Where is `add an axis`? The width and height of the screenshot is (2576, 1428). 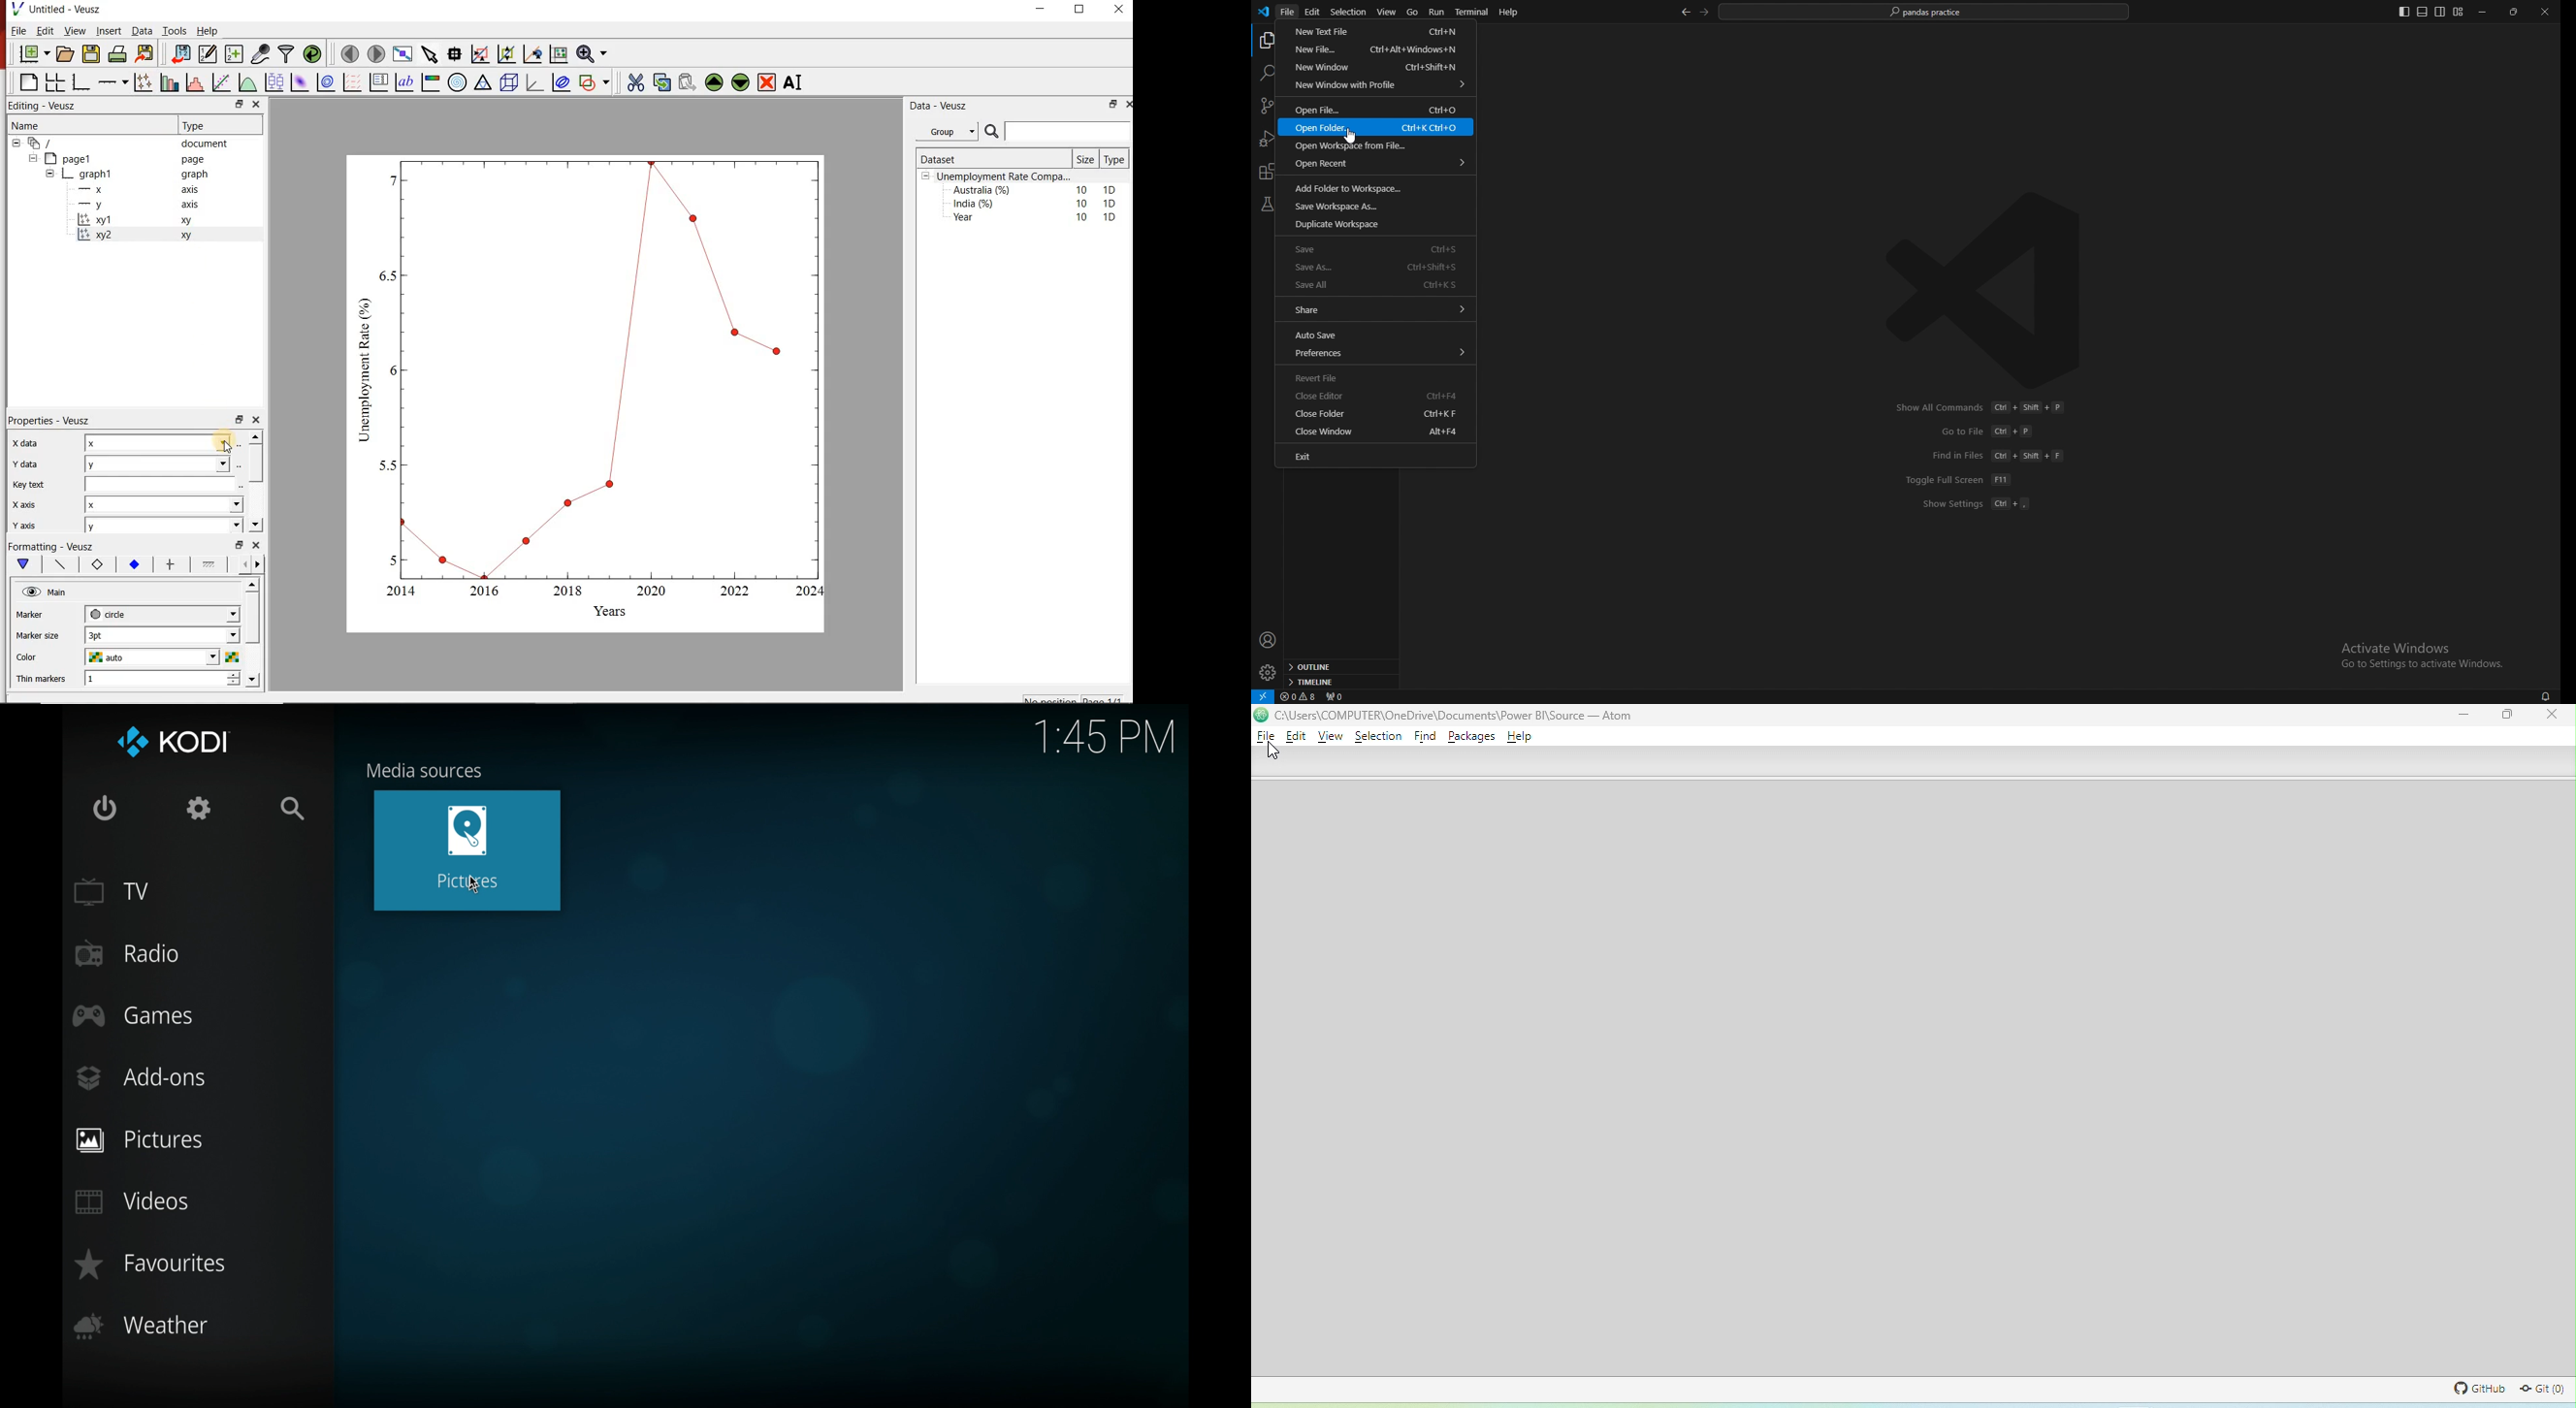
add an axis is located at coordinates (112, 82).